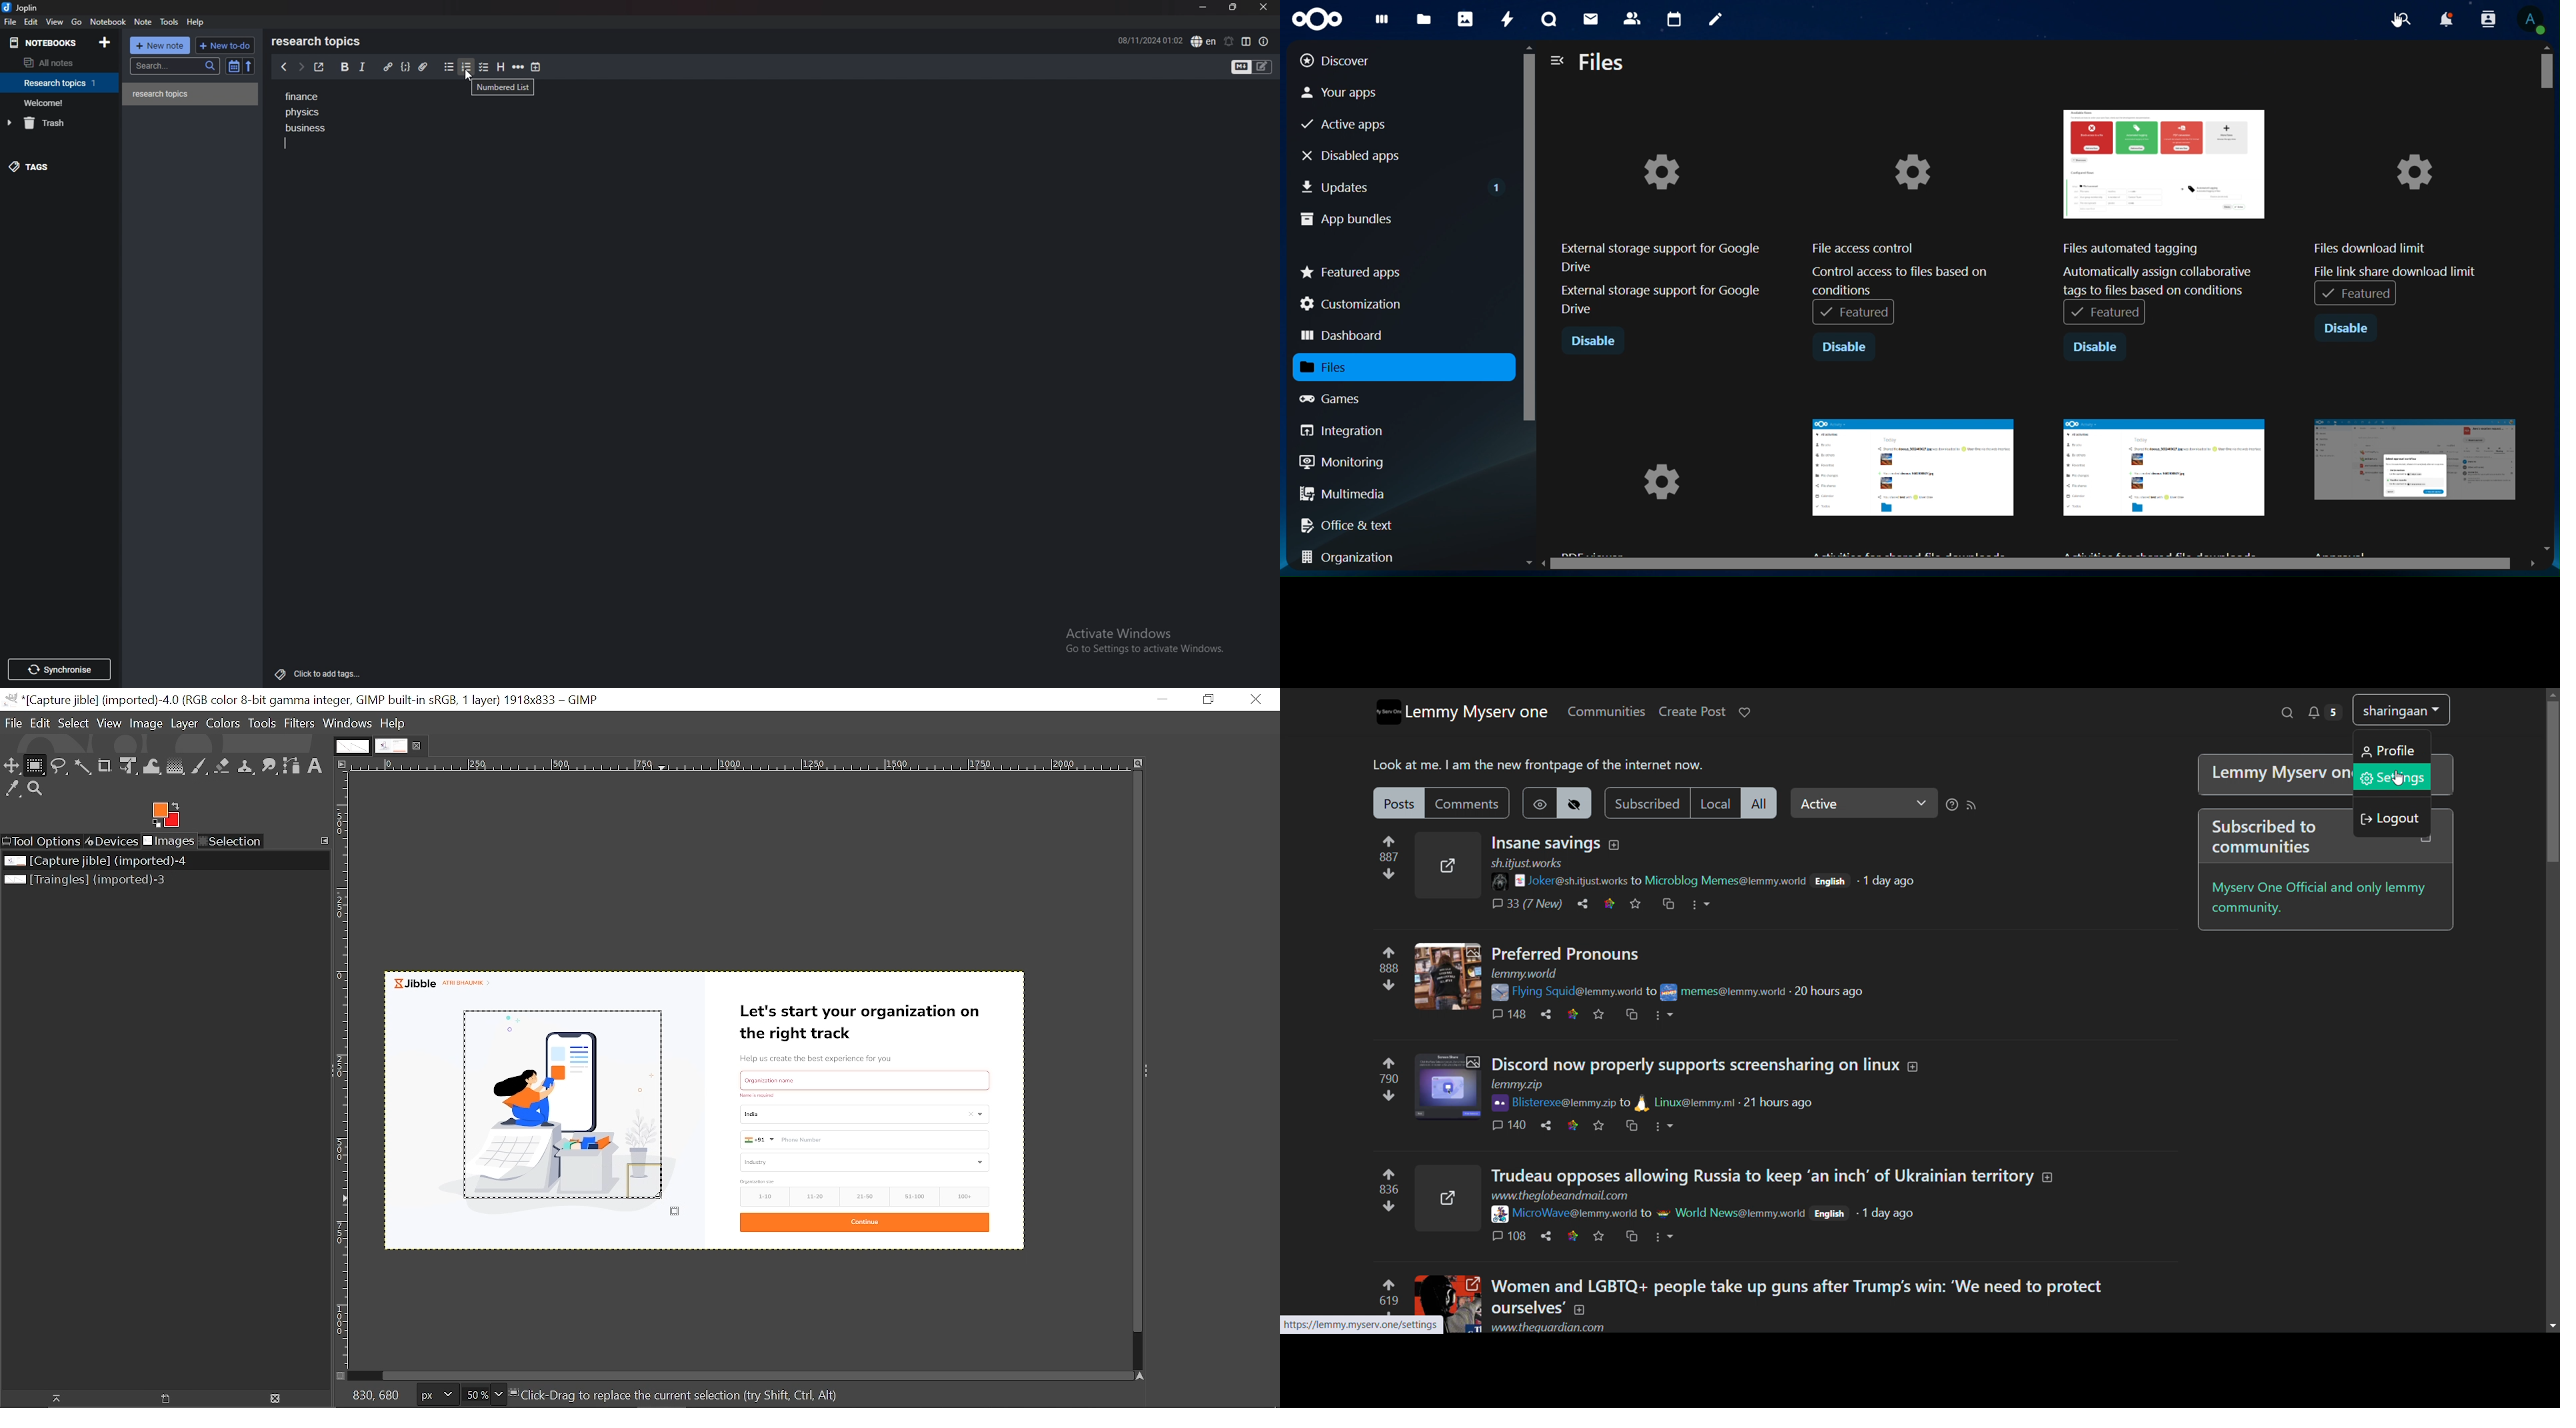 This screenshot has width=2576, height=1428. Describe the element at coordinates (1387, 712) in the screenshot. I see `logo` at that location.